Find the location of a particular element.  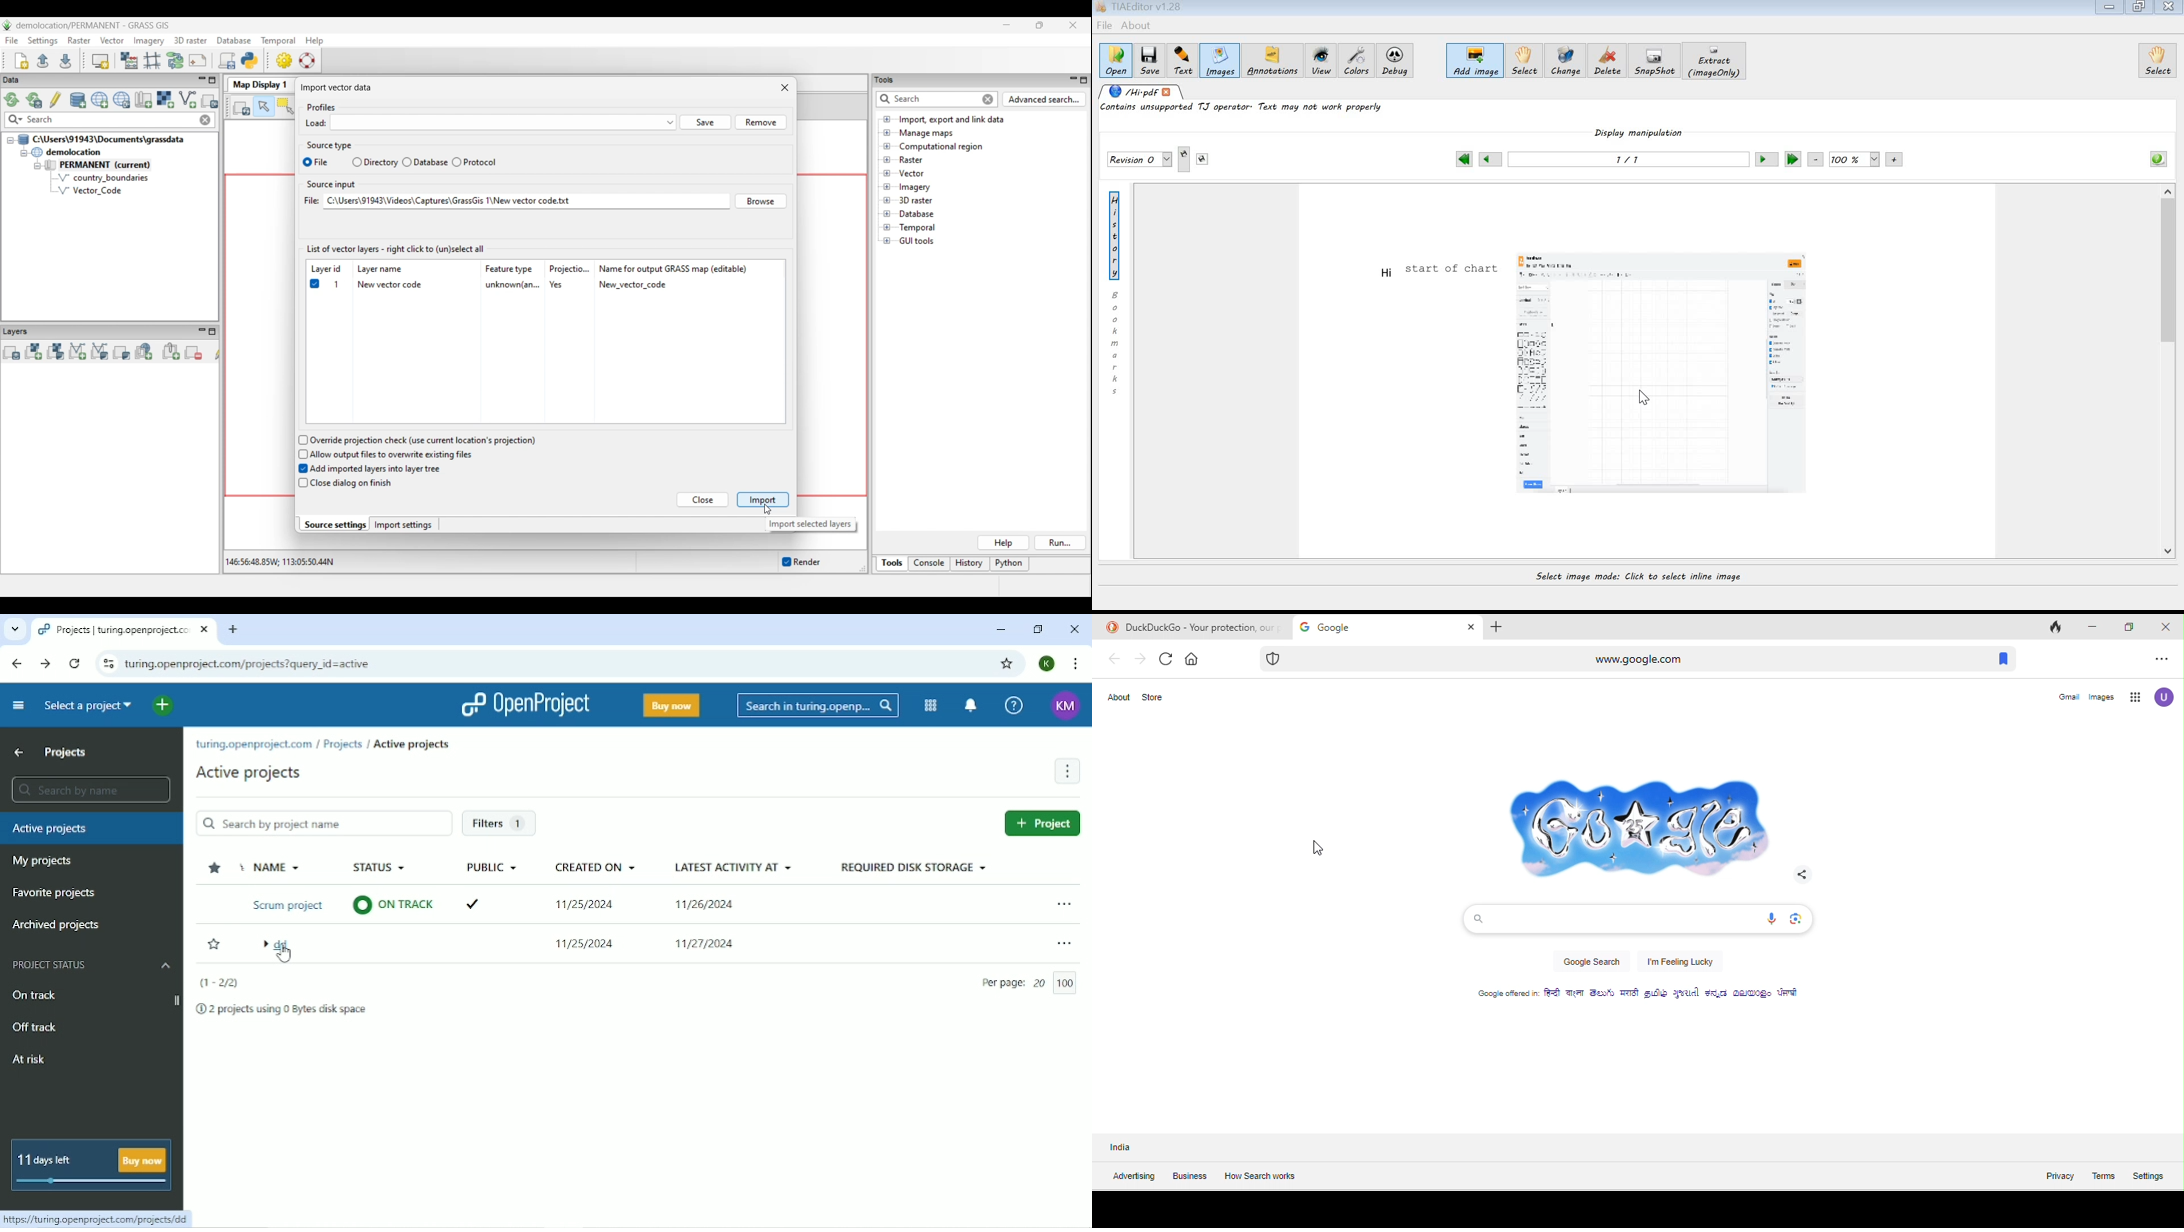

Name is located at coordinates (276, 866).